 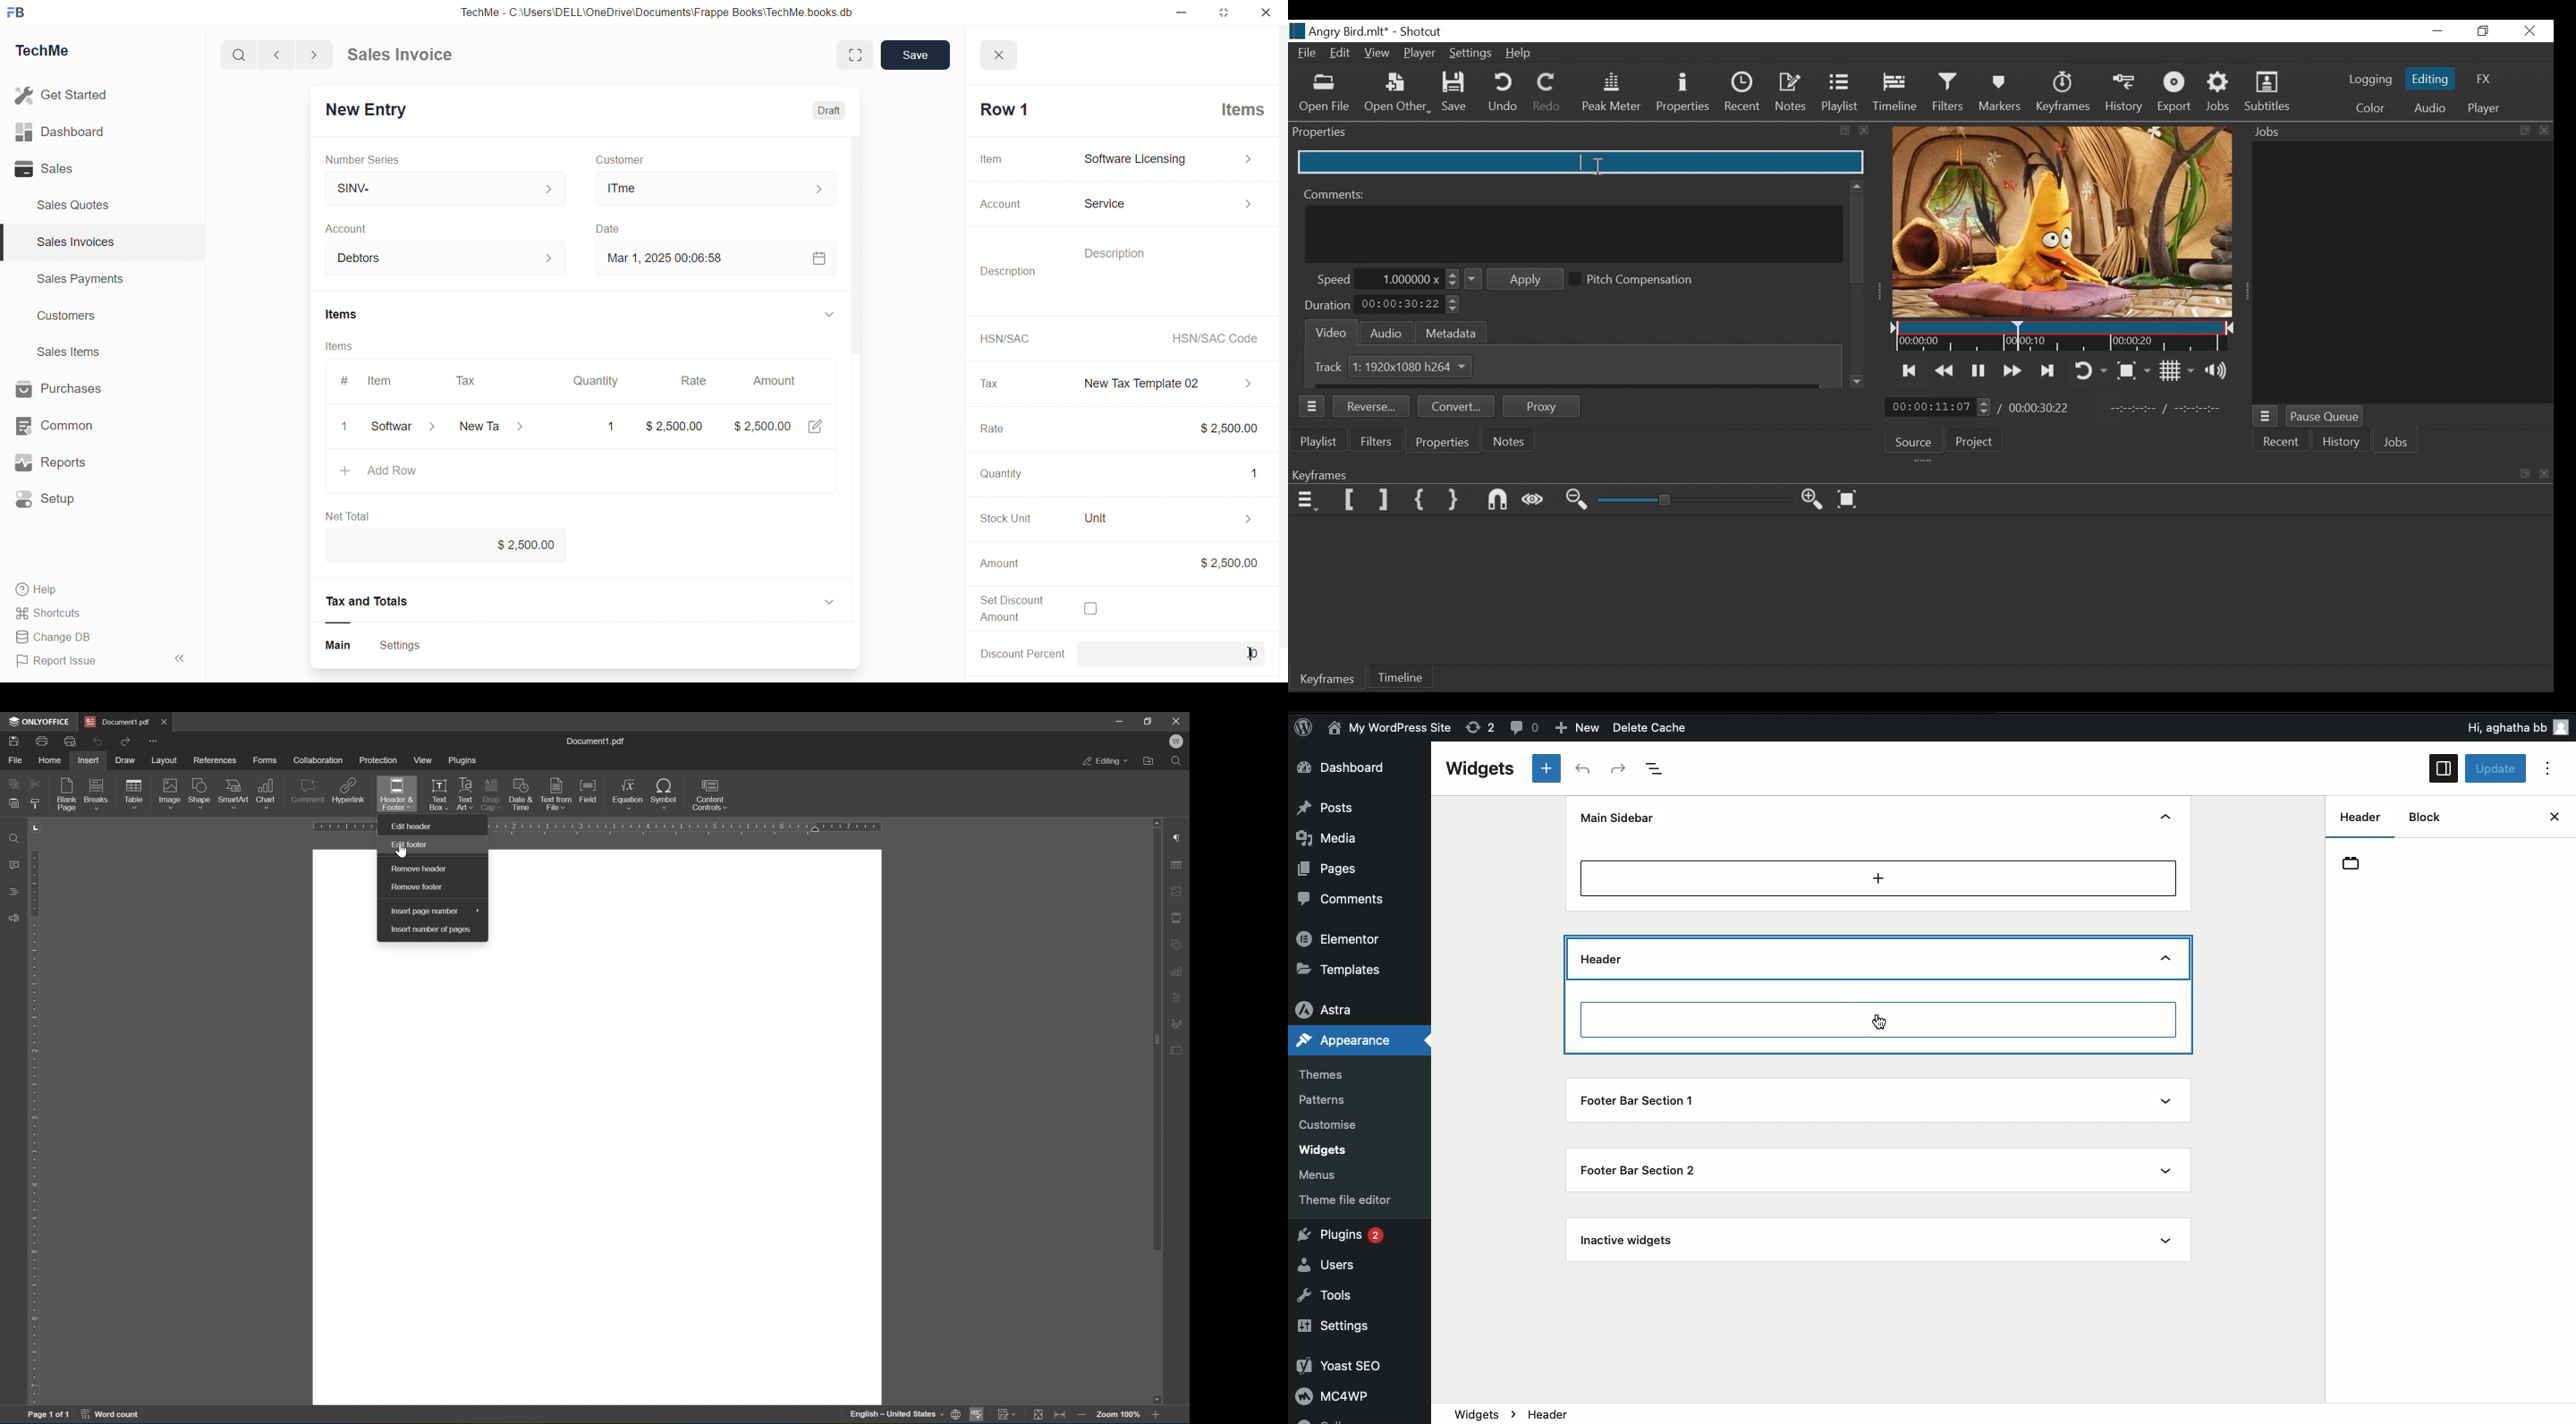 I want to click on Rate, so click(x=690, y=378).